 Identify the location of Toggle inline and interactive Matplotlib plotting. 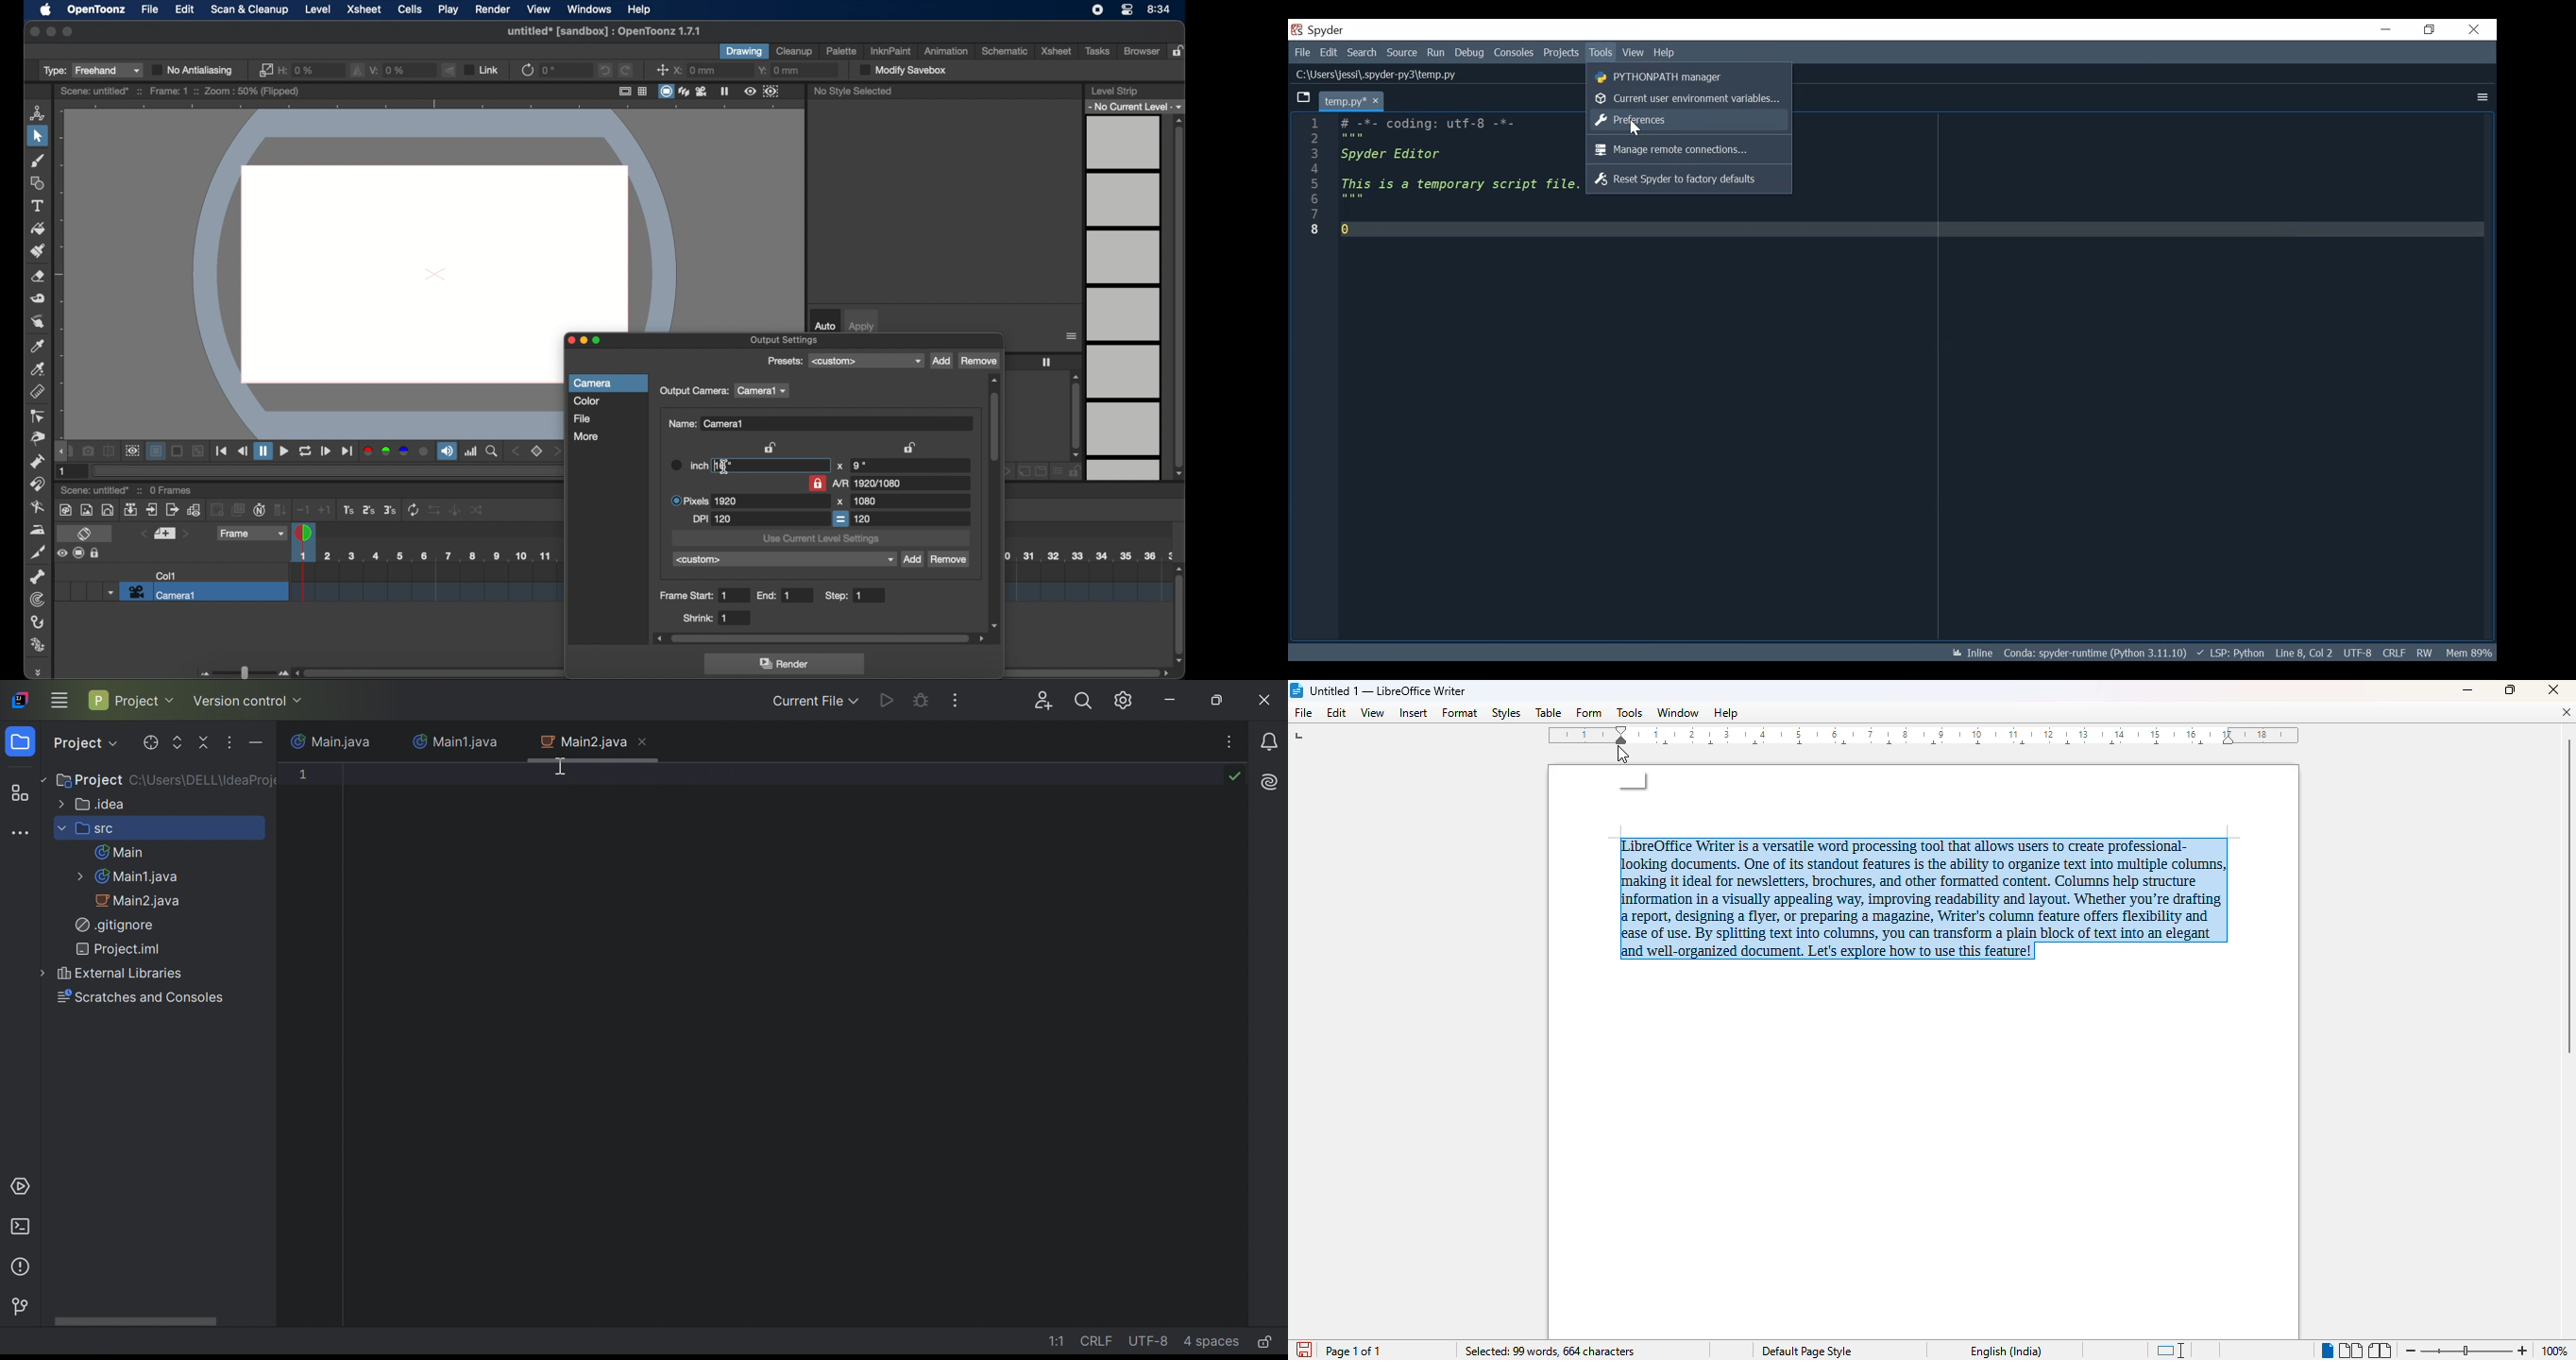
(1970, 651).